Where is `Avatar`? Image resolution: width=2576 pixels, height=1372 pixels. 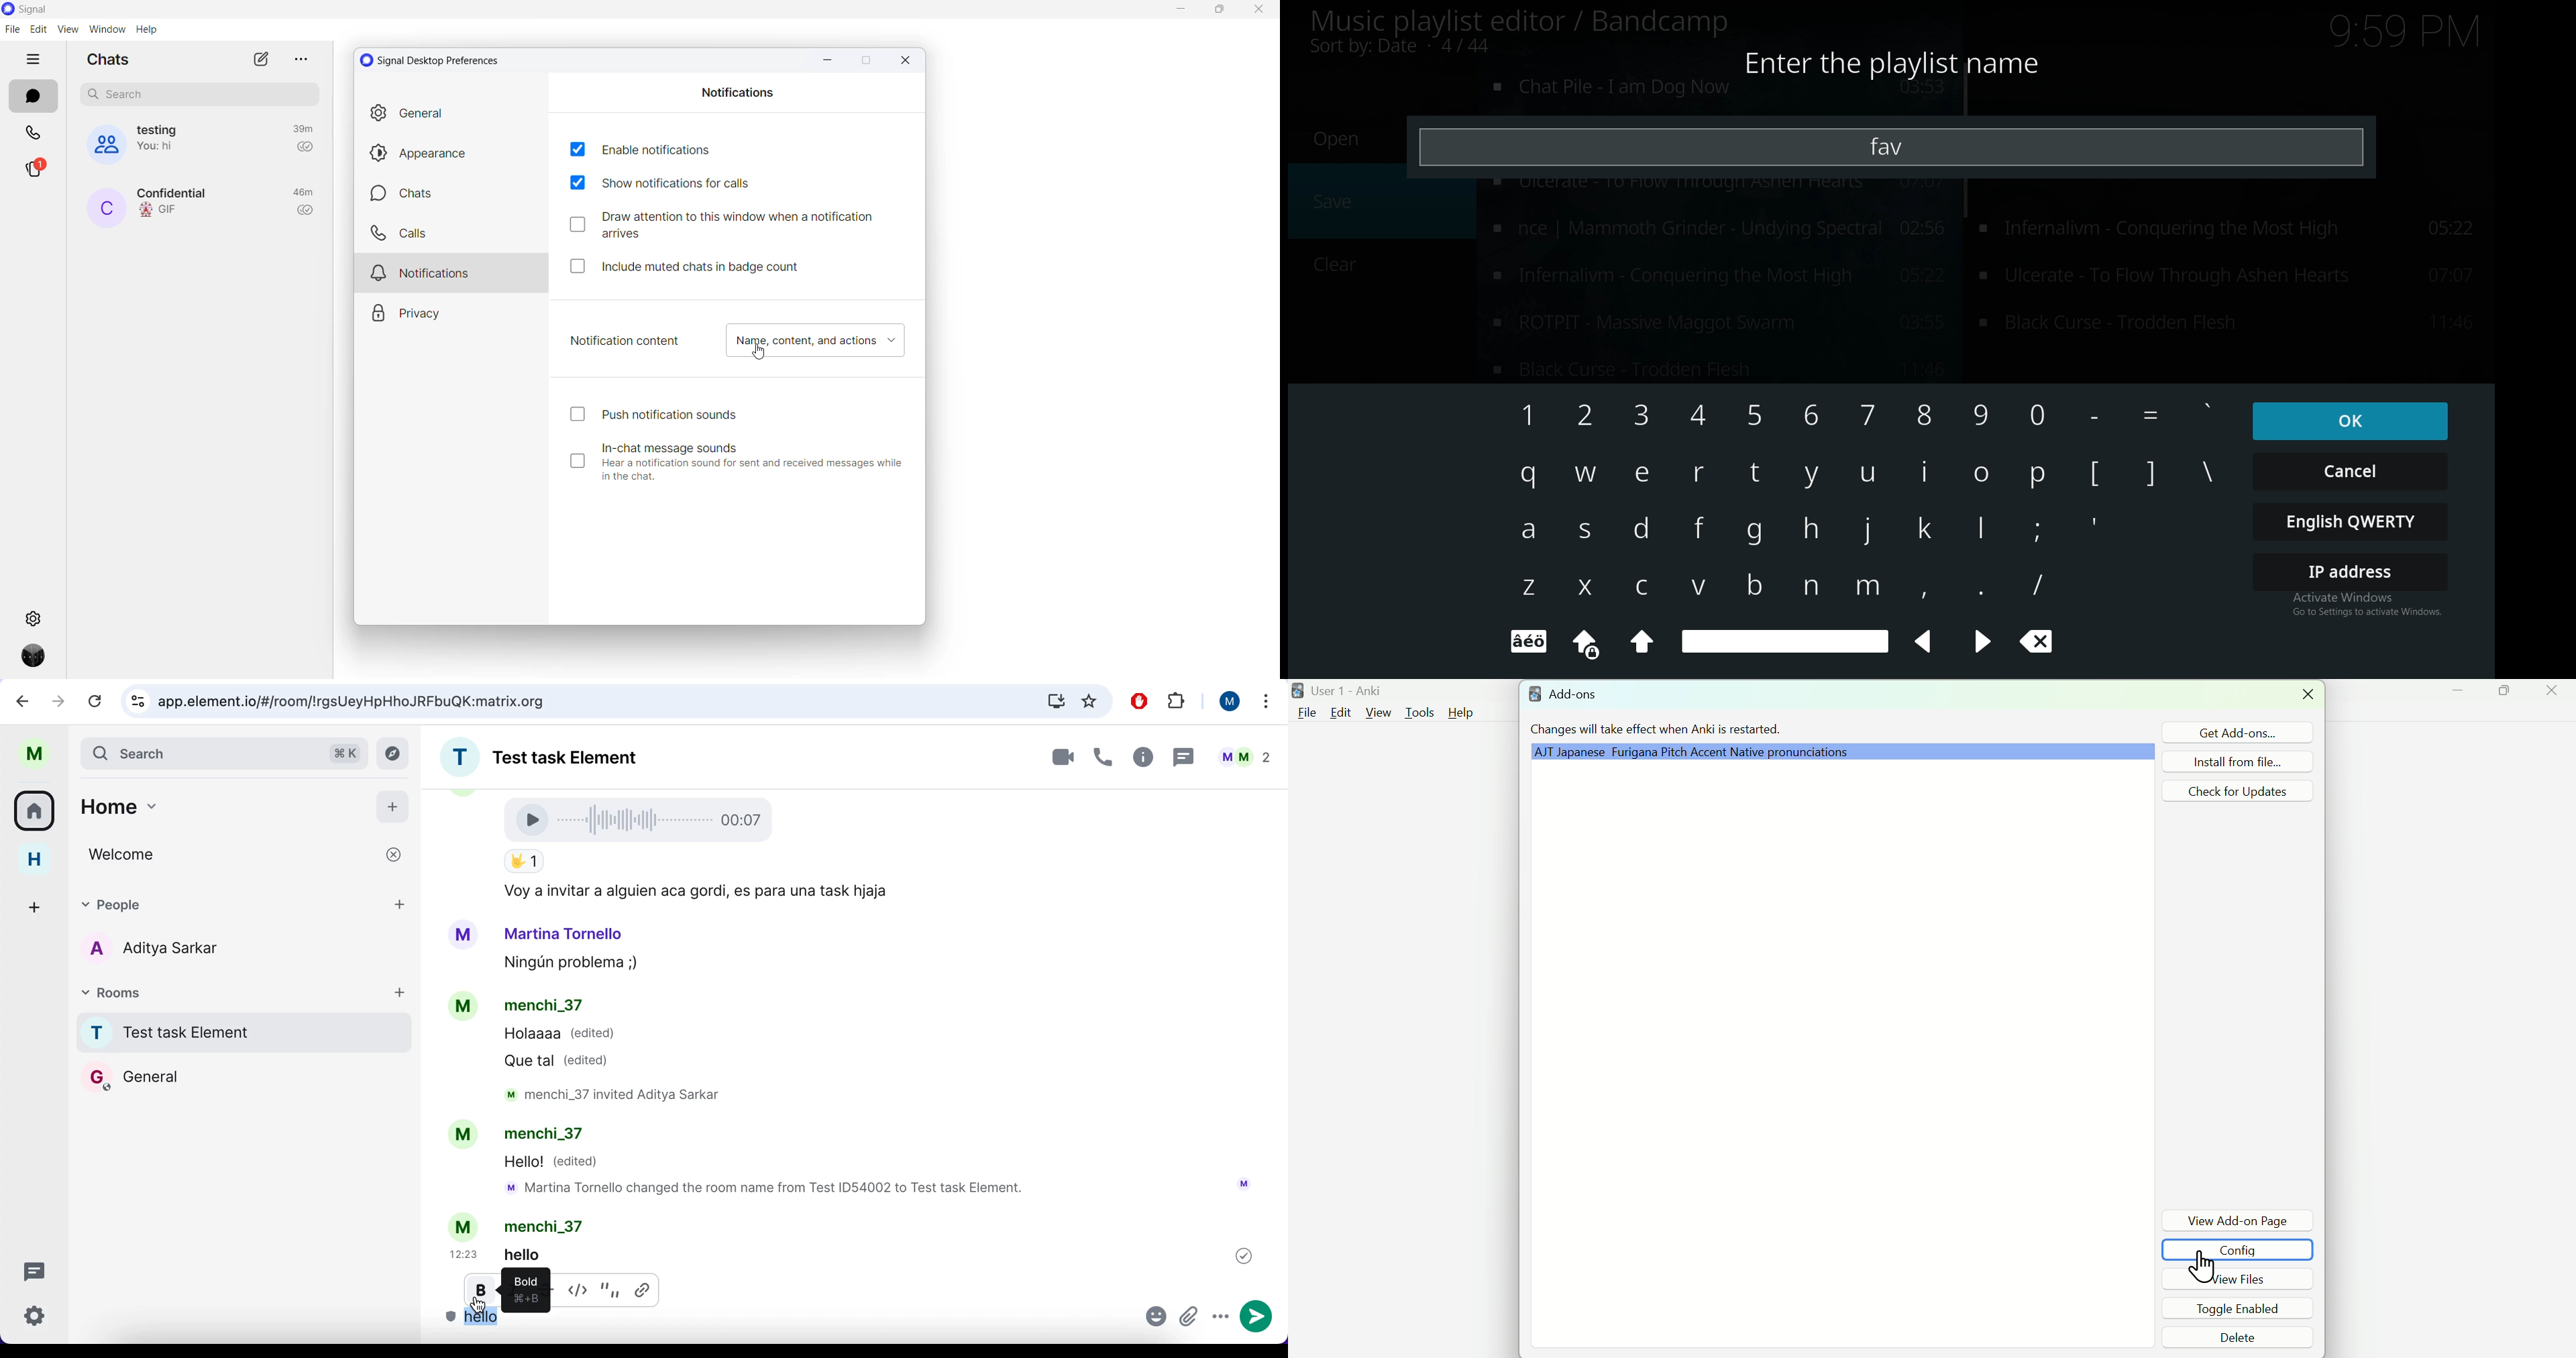
Avatar is located at coordinates (463, 935).